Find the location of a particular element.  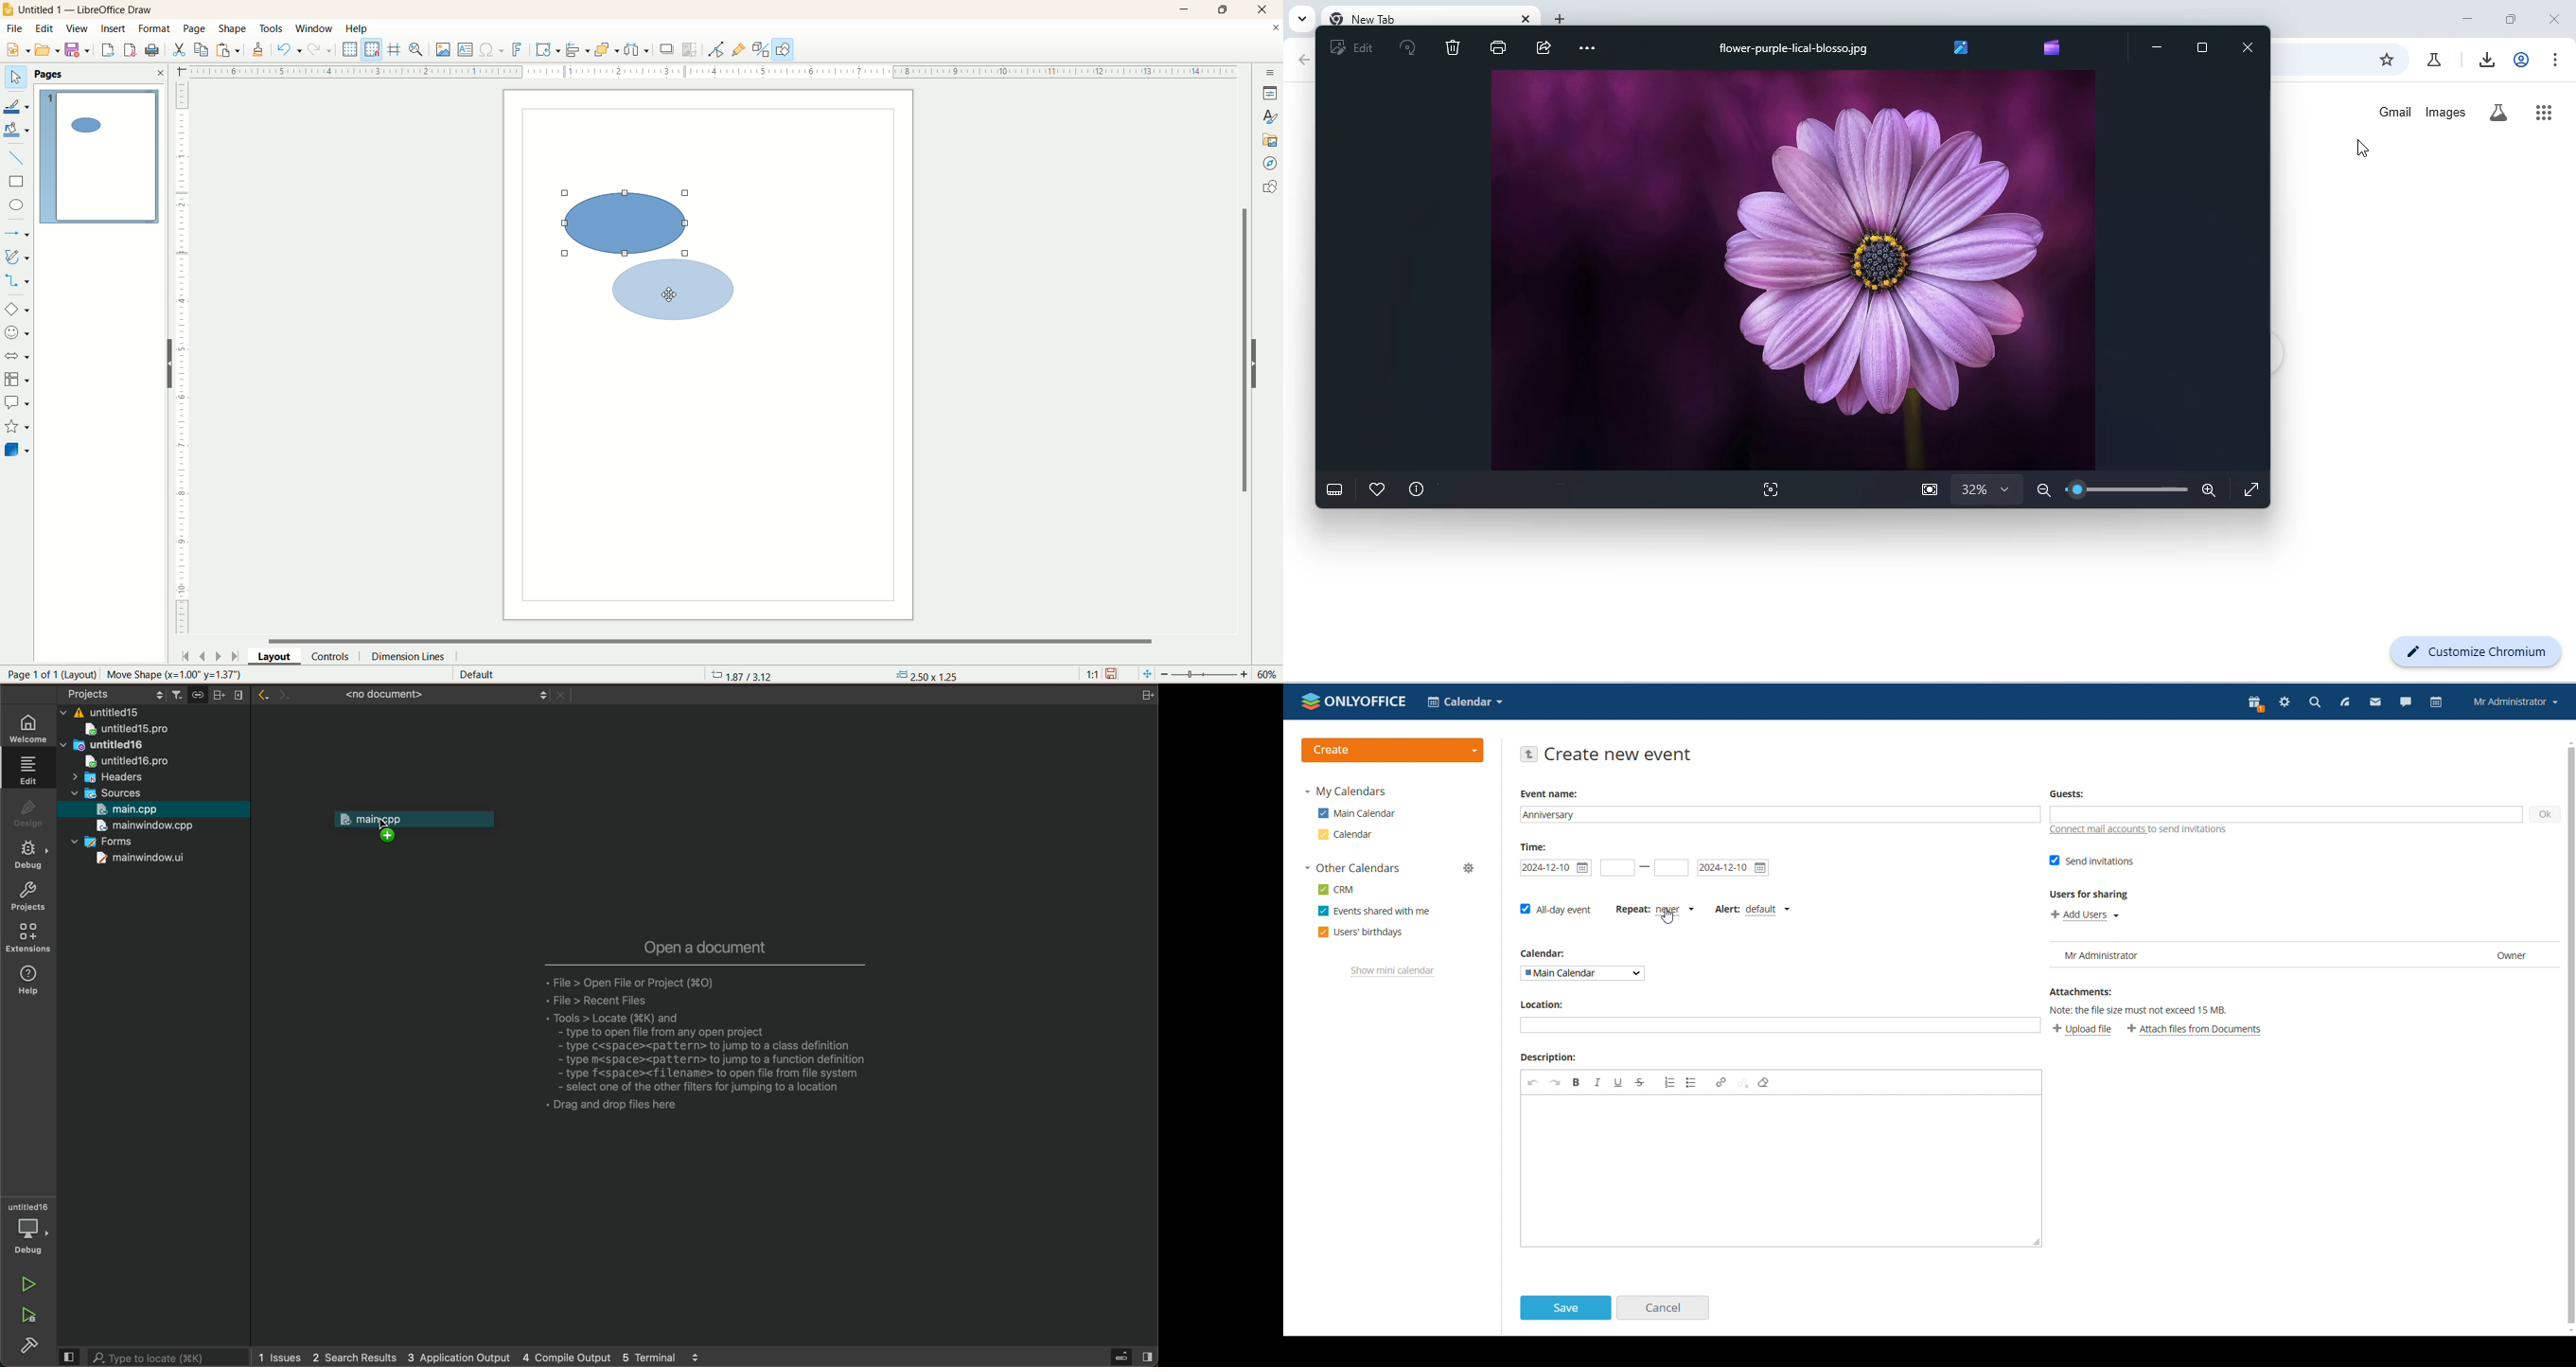

mainwindow.cpp is located at coordinates (141, 826).